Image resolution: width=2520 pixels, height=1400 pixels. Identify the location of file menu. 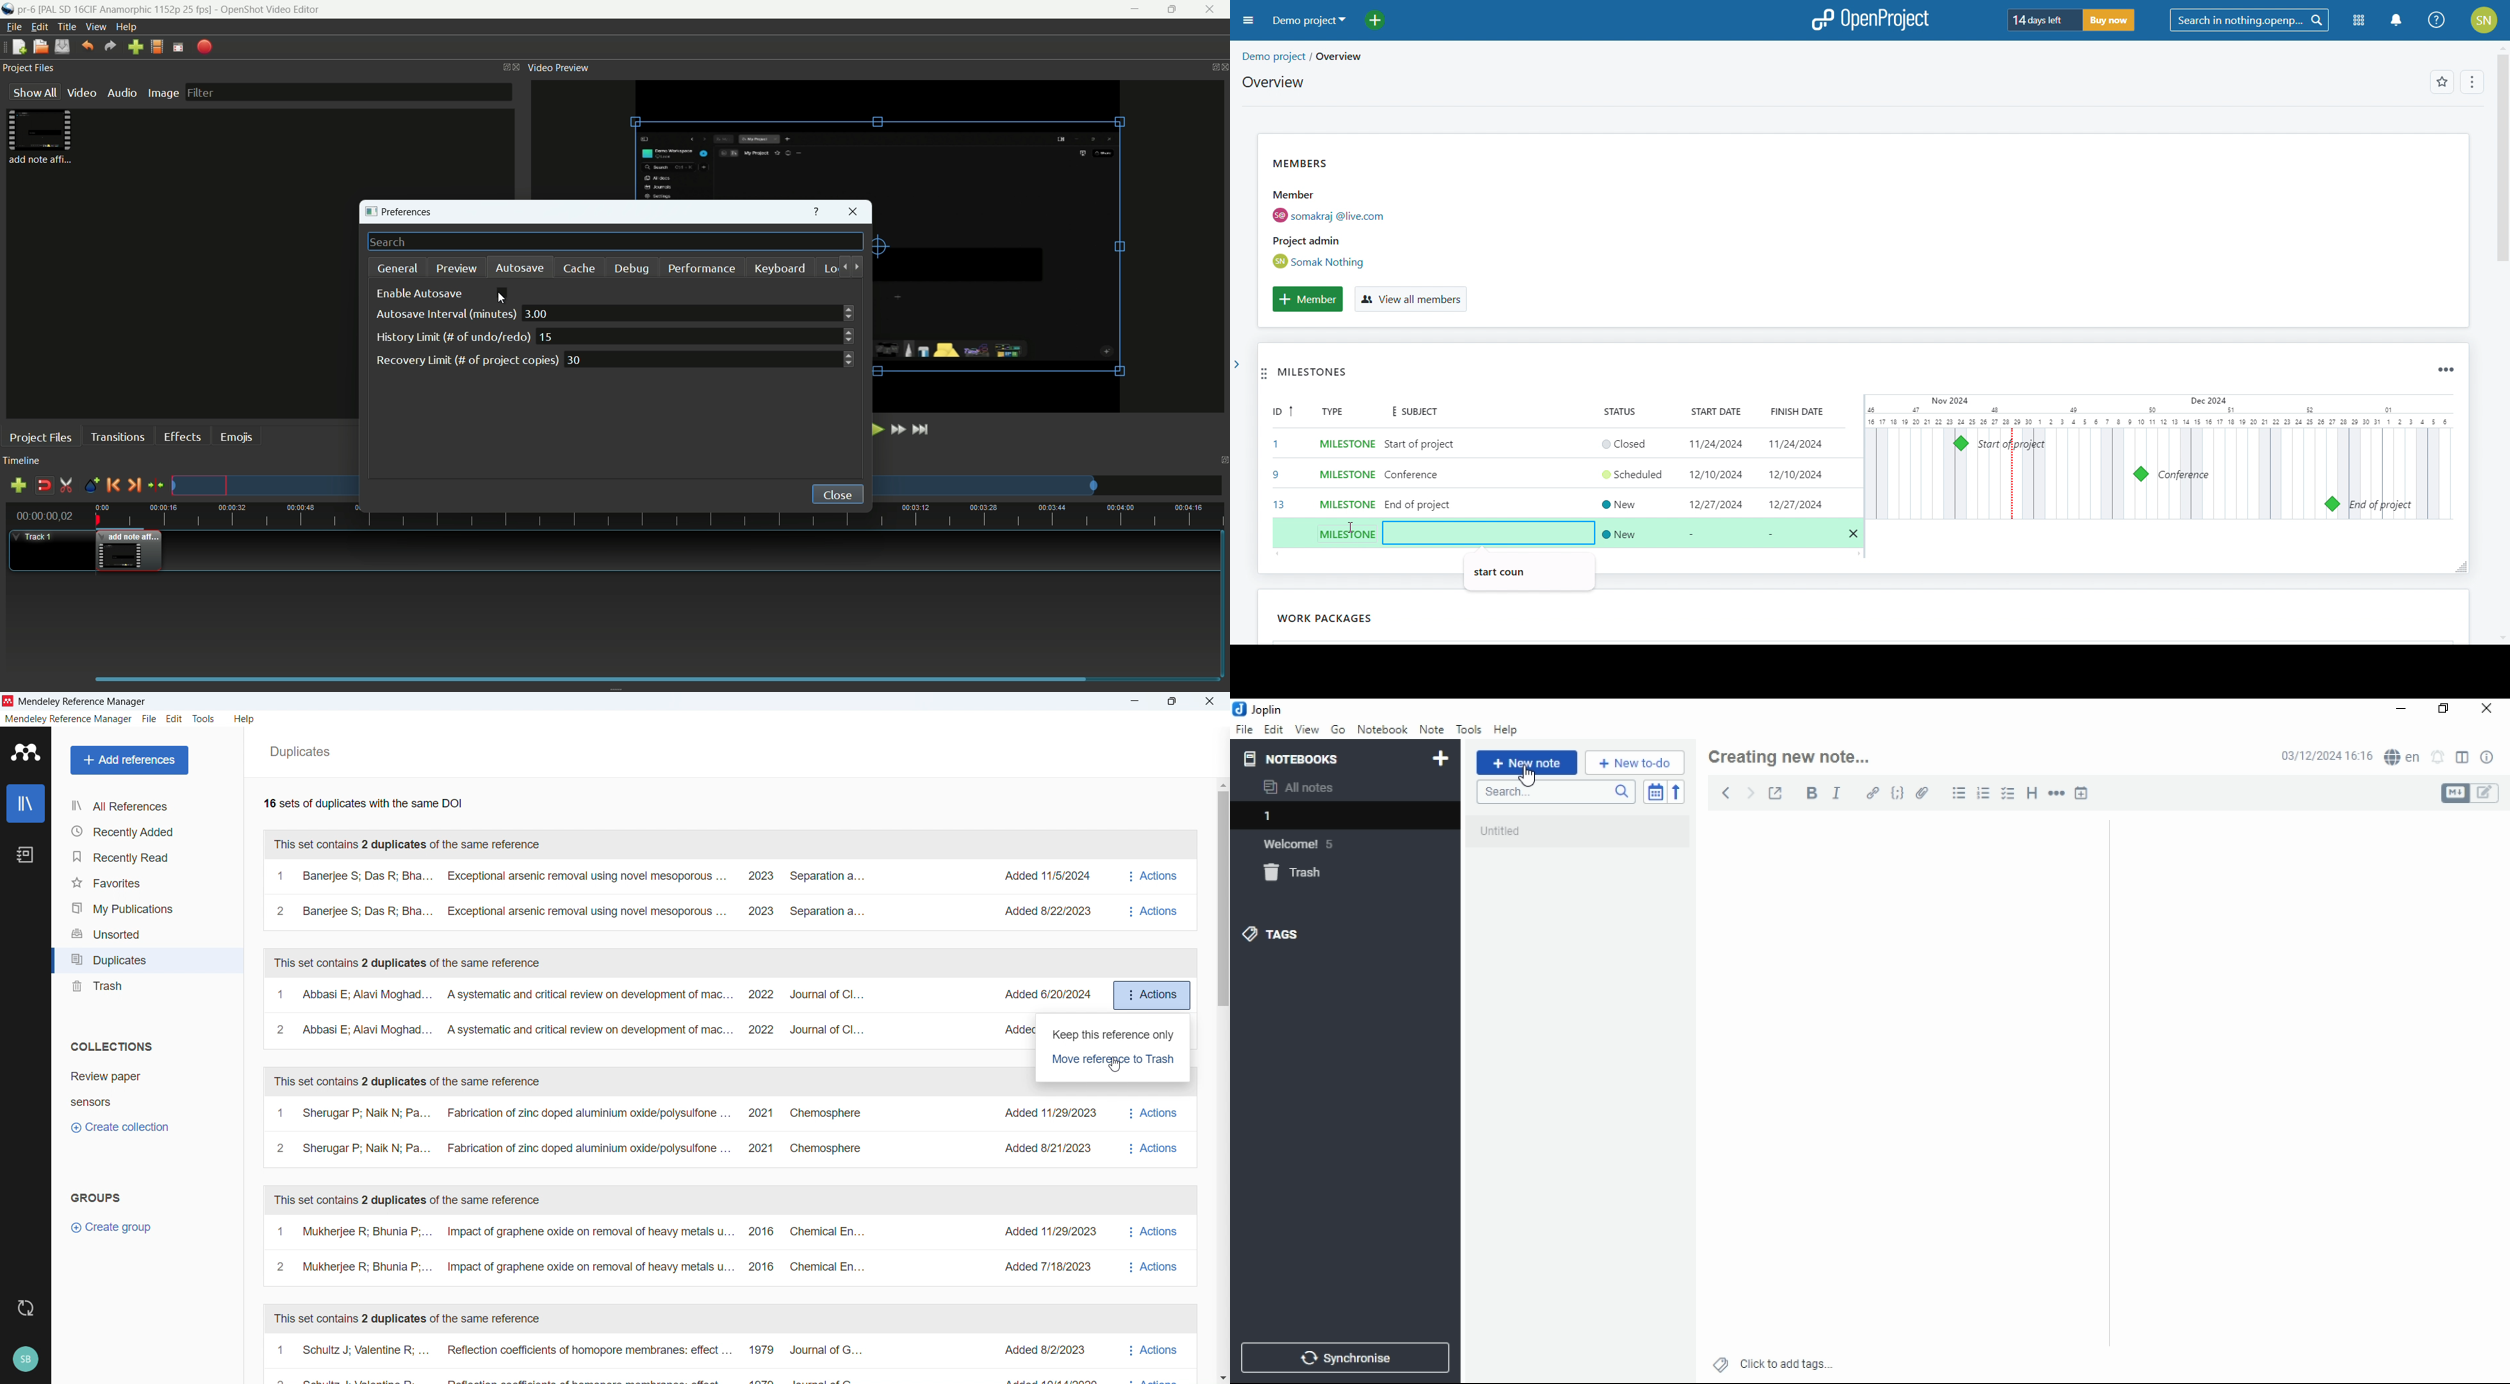
(11, 28).